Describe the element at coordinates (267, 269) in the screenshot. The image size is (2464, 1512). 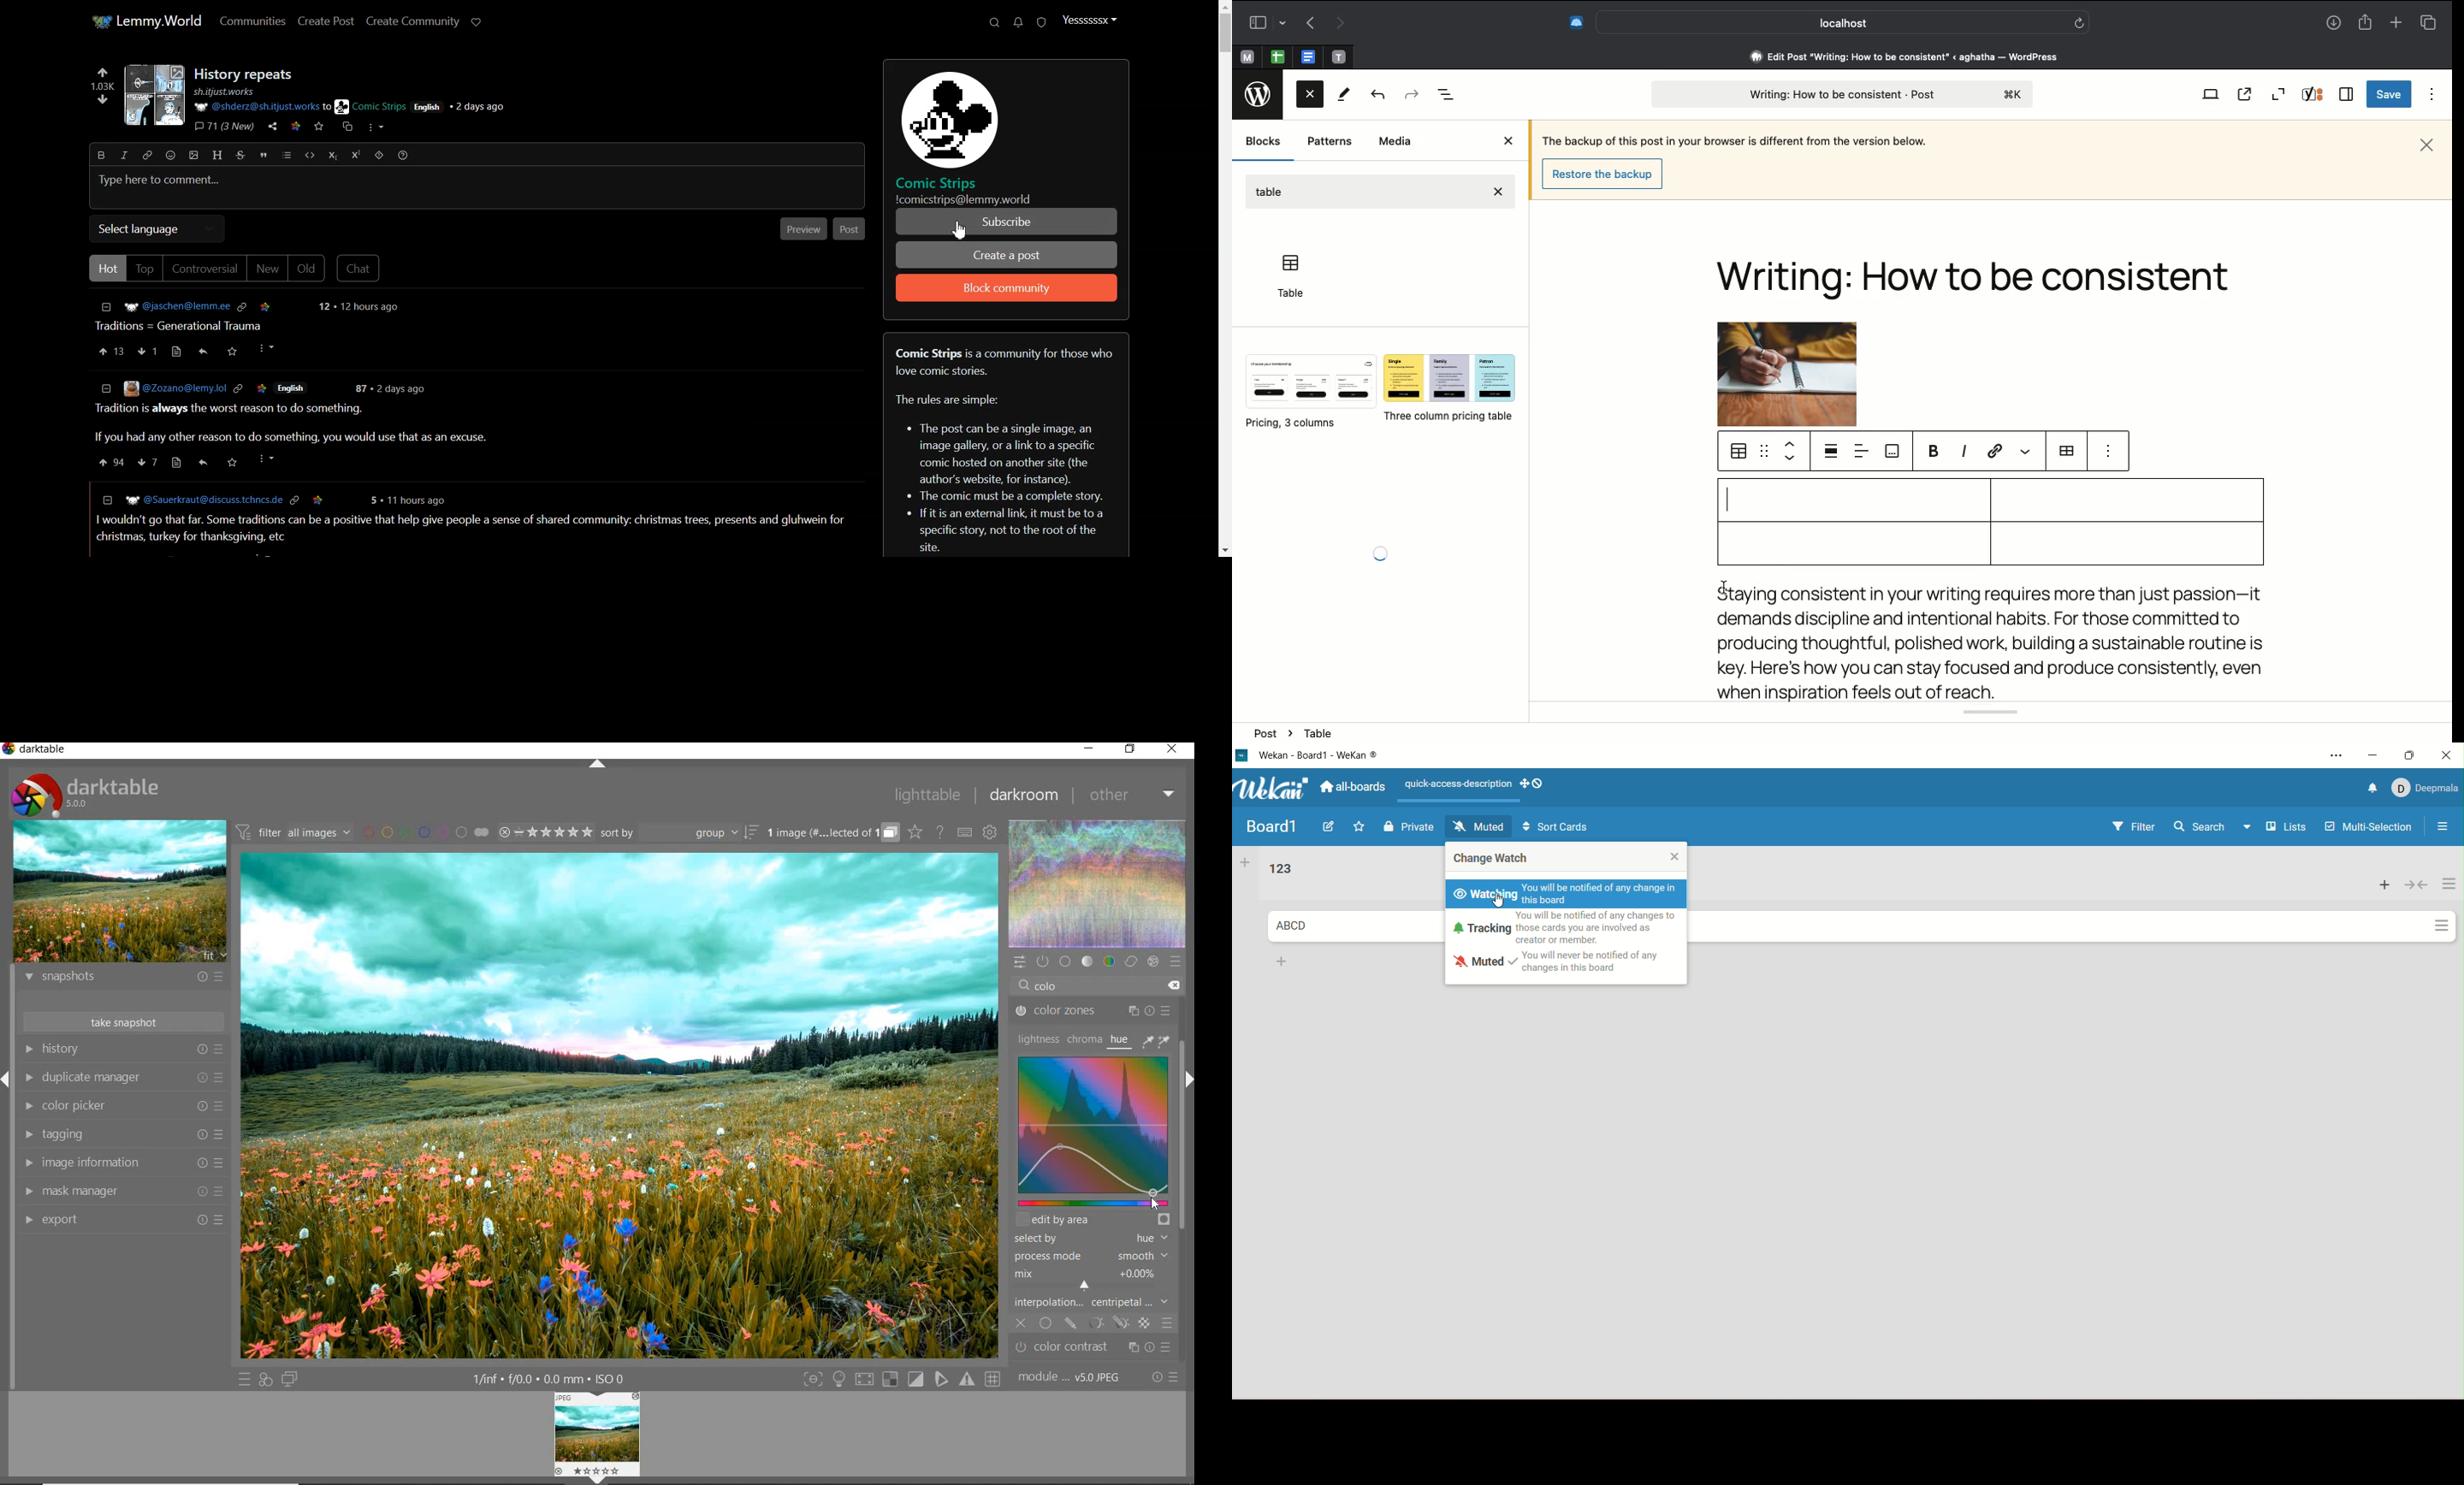
I see `New` at that location.